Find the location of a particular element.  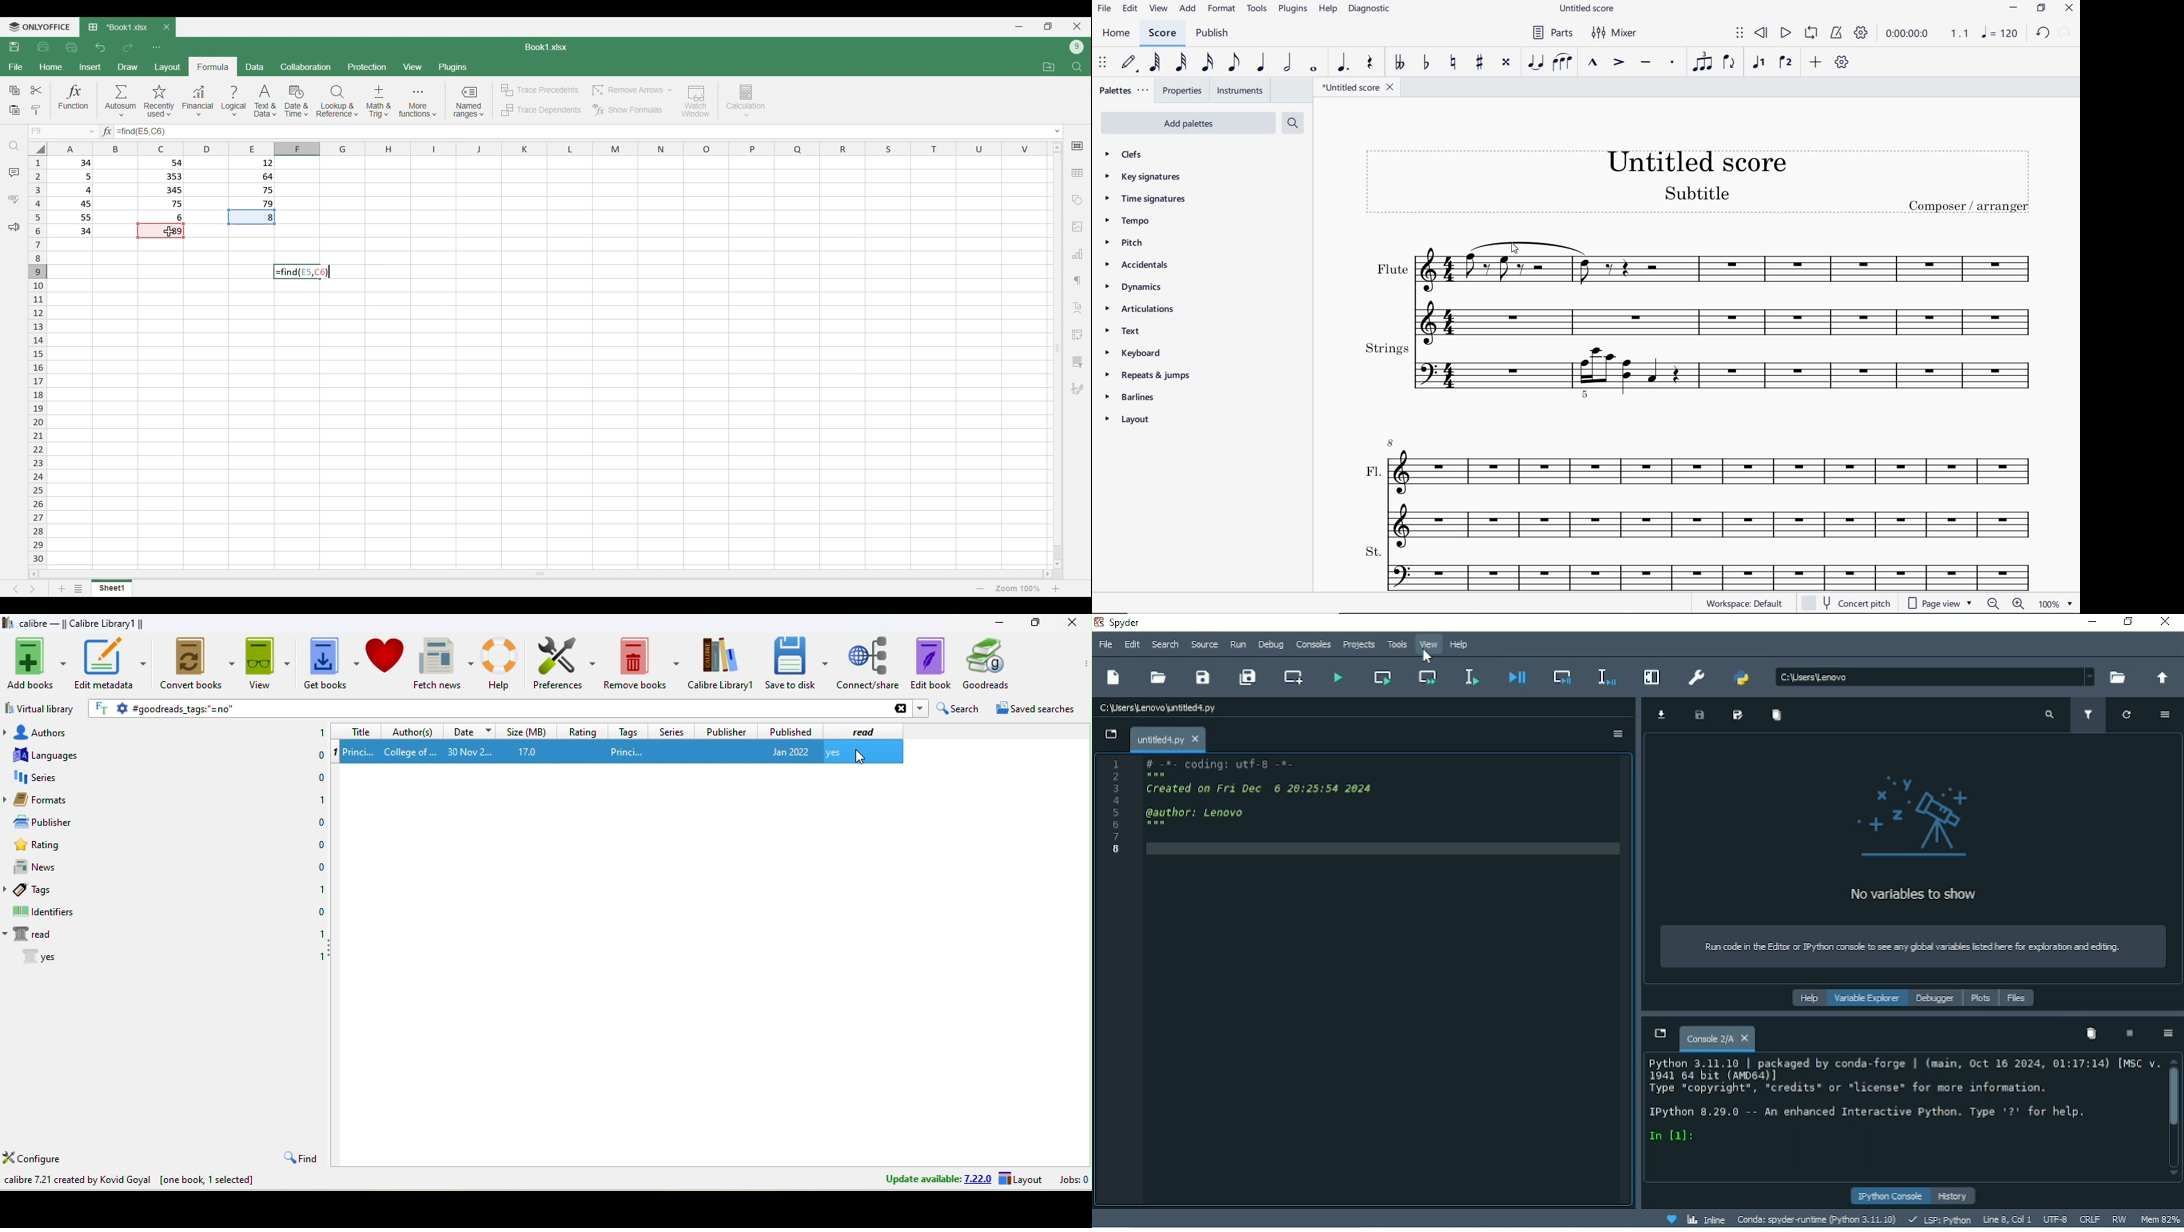

New file is located at coordinates (1115, 678).